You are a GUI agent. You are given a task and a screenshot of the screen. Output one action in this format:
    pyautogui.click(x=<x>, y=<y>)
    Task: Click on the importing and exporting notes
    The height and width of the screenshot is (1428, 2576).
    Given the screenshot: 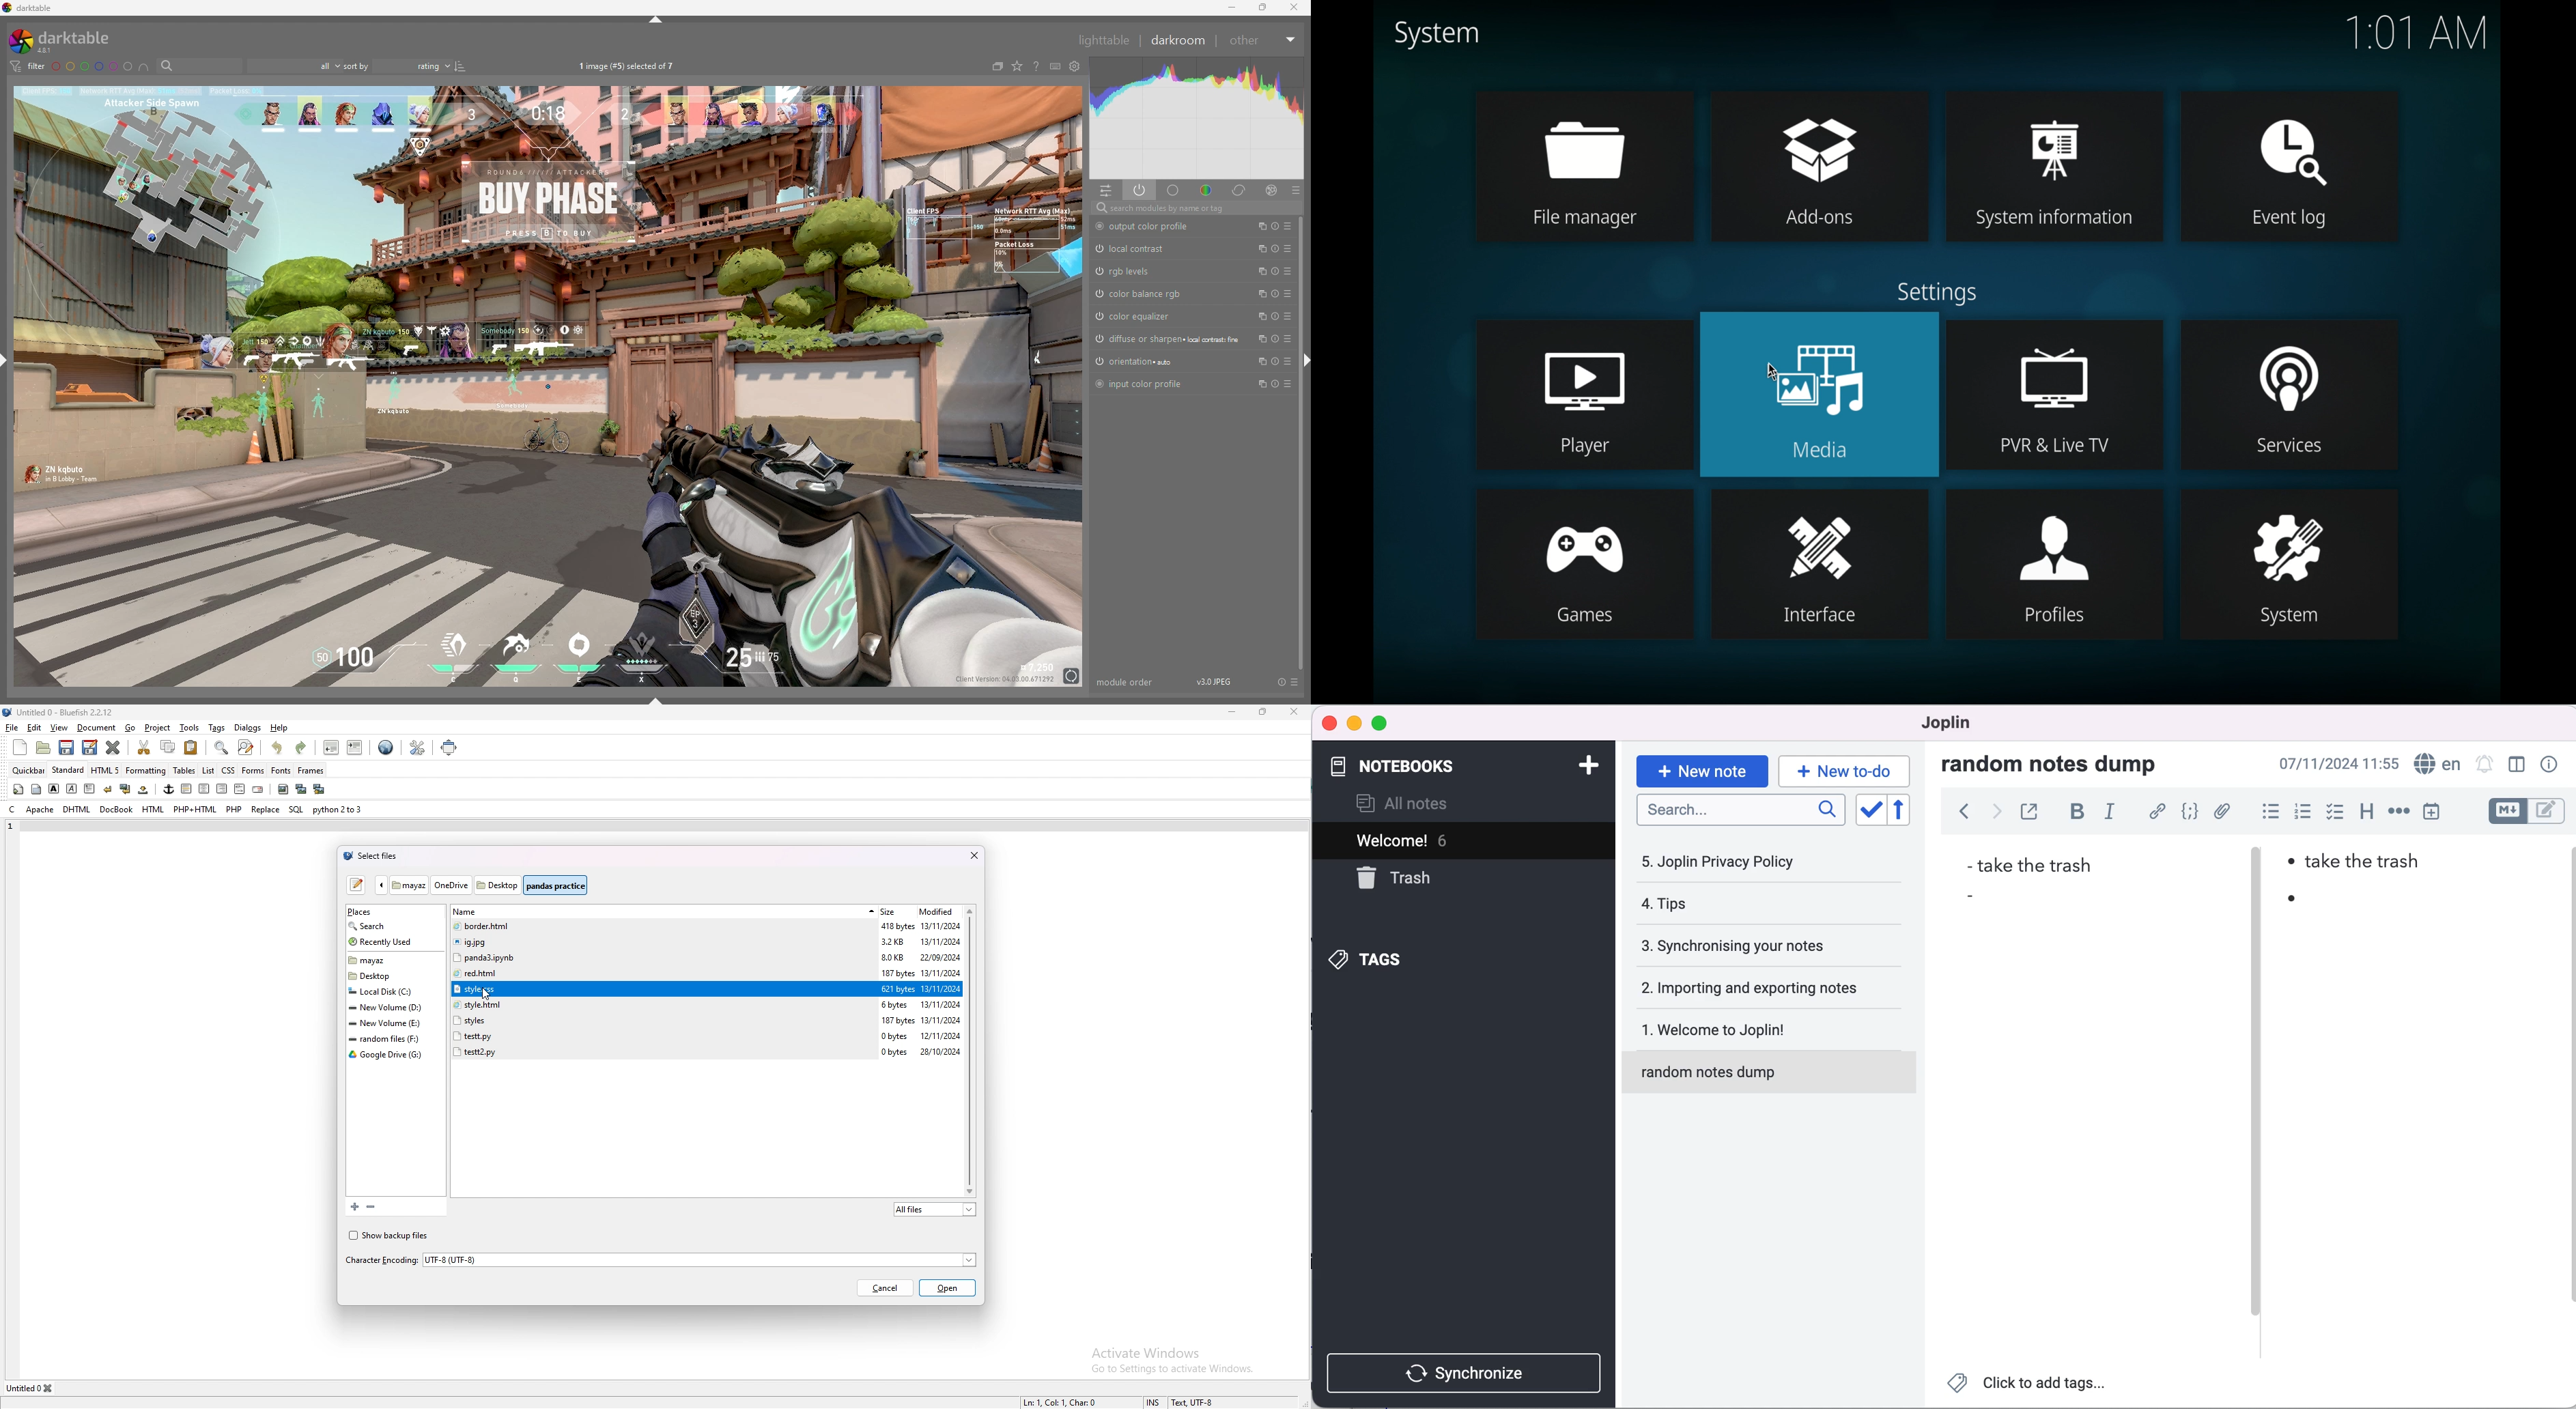 What is the action you would take?
    pyautogui.click(x=1758, y=987)
    